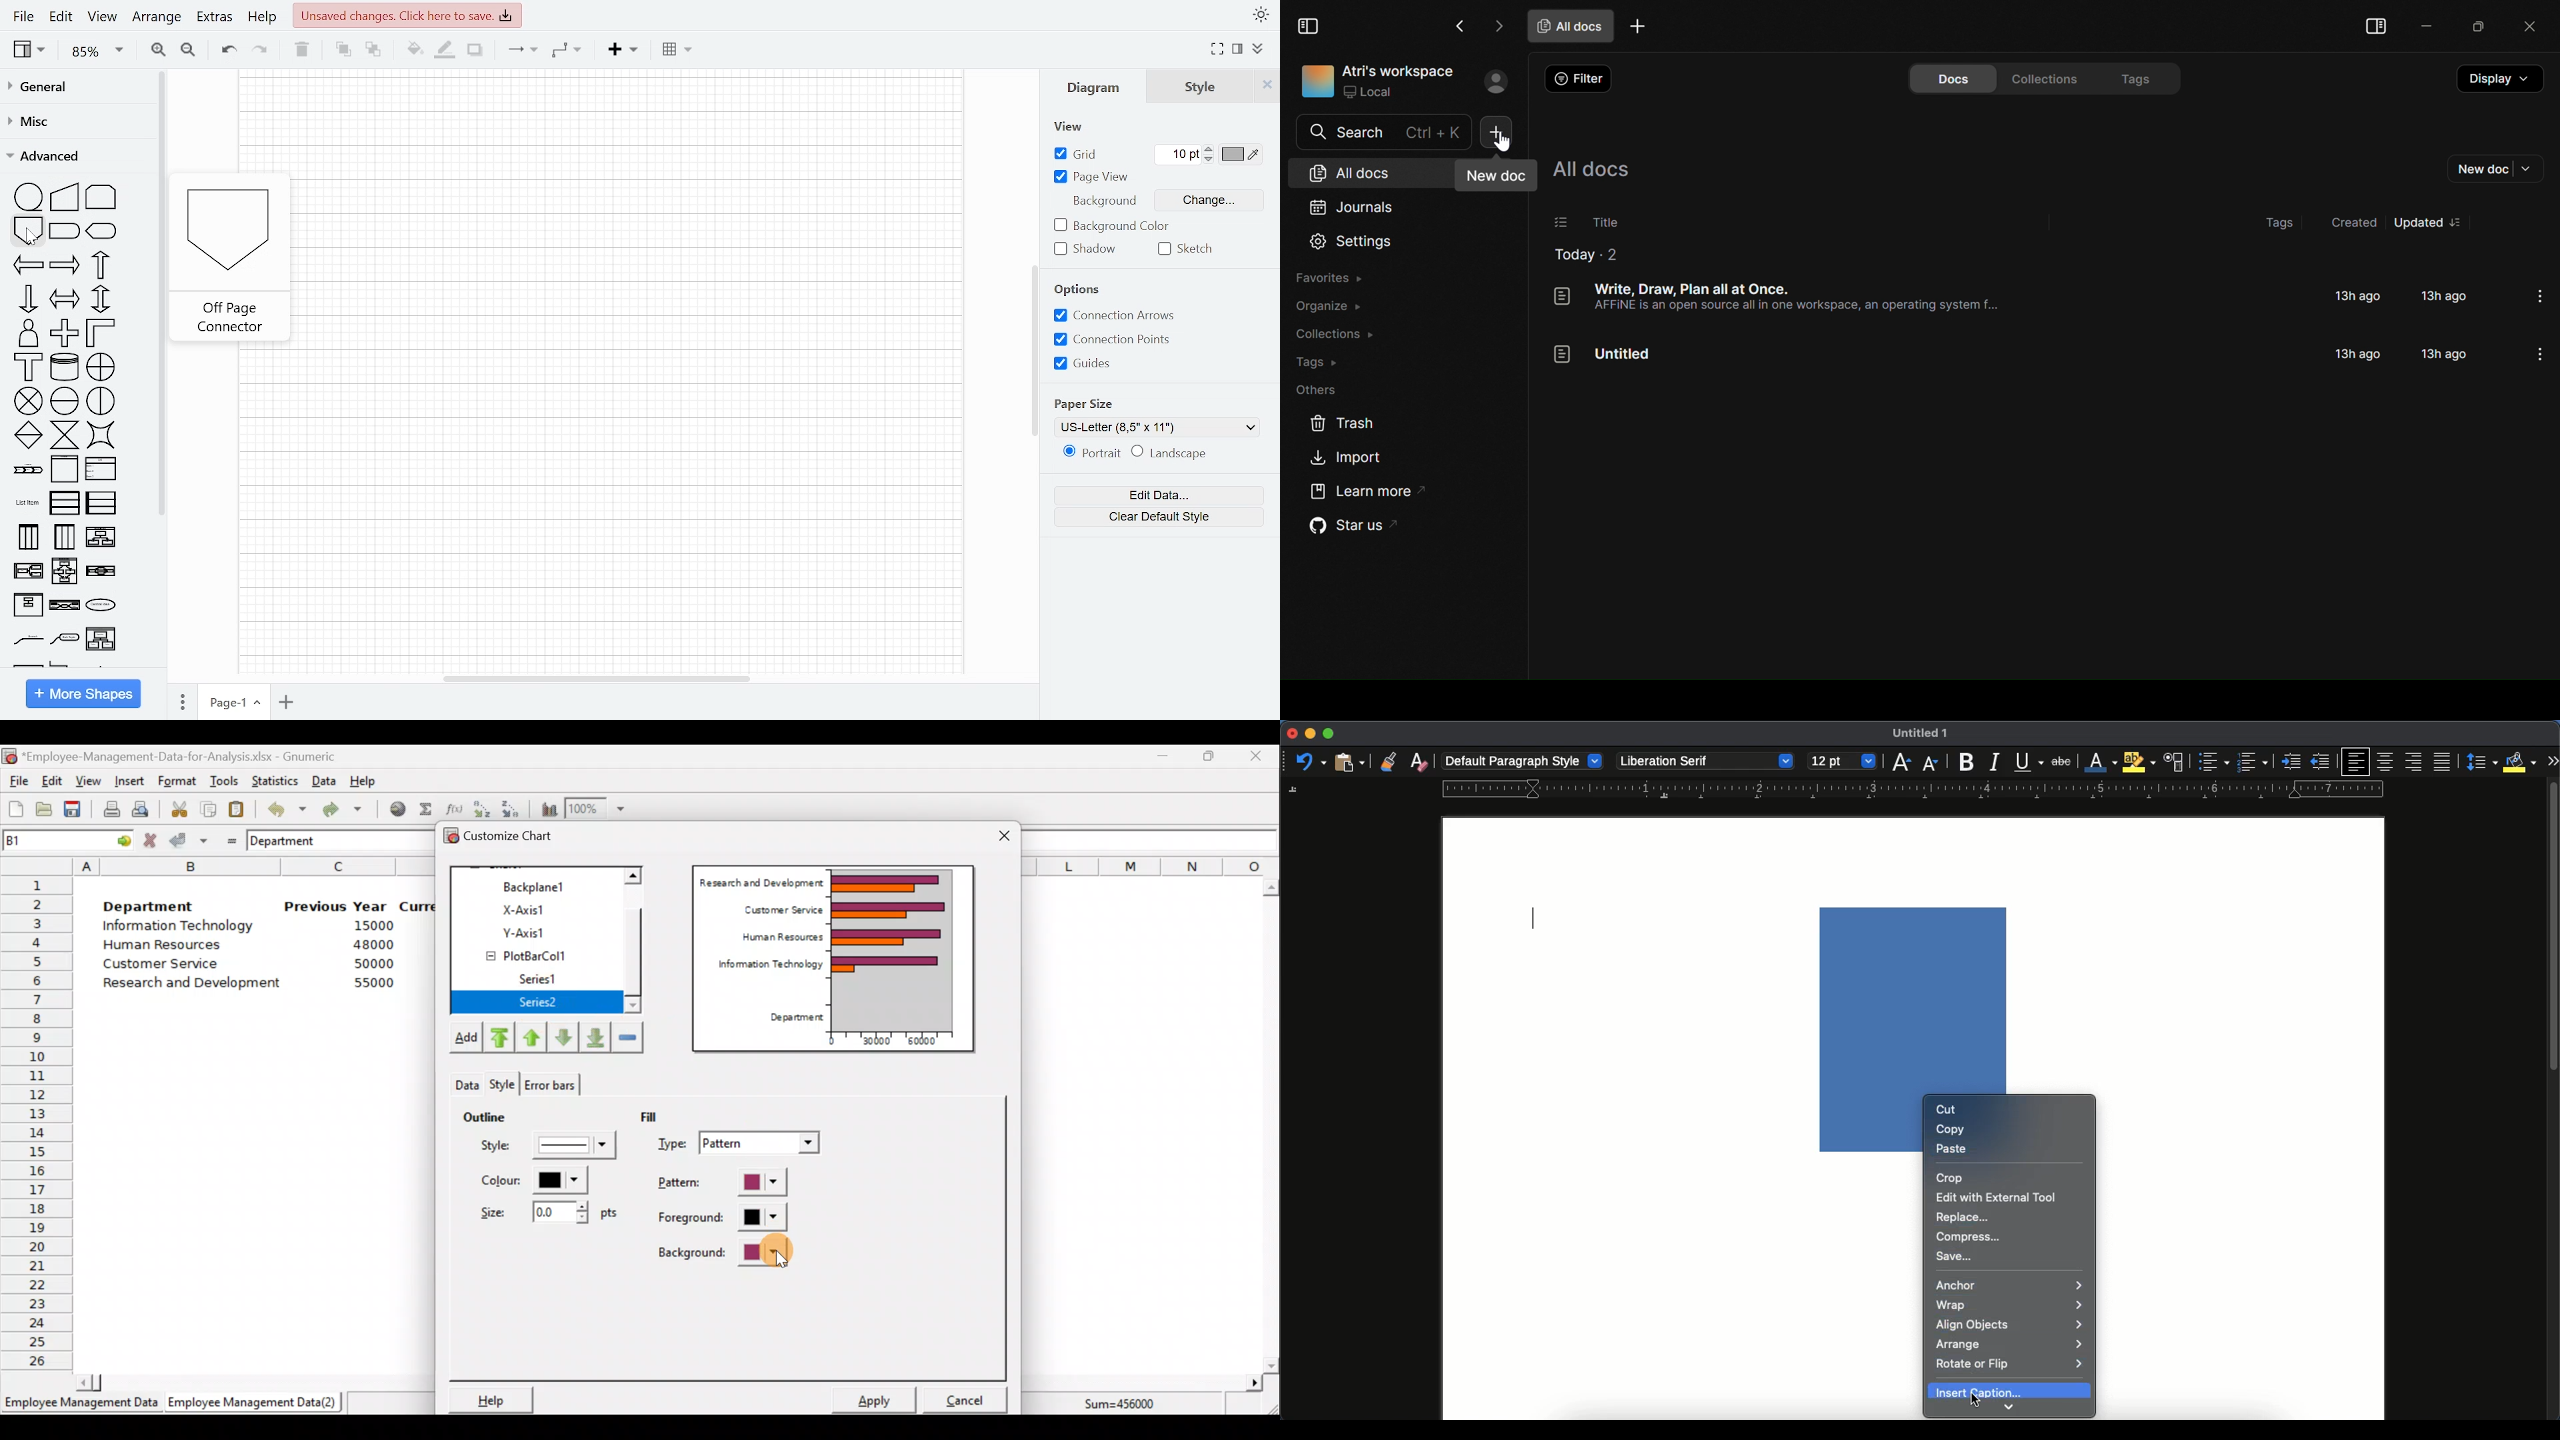 Image resolution: width=2576 pixels, height=1456 pixels. I want to click on align objects, so click(2010, 1324).